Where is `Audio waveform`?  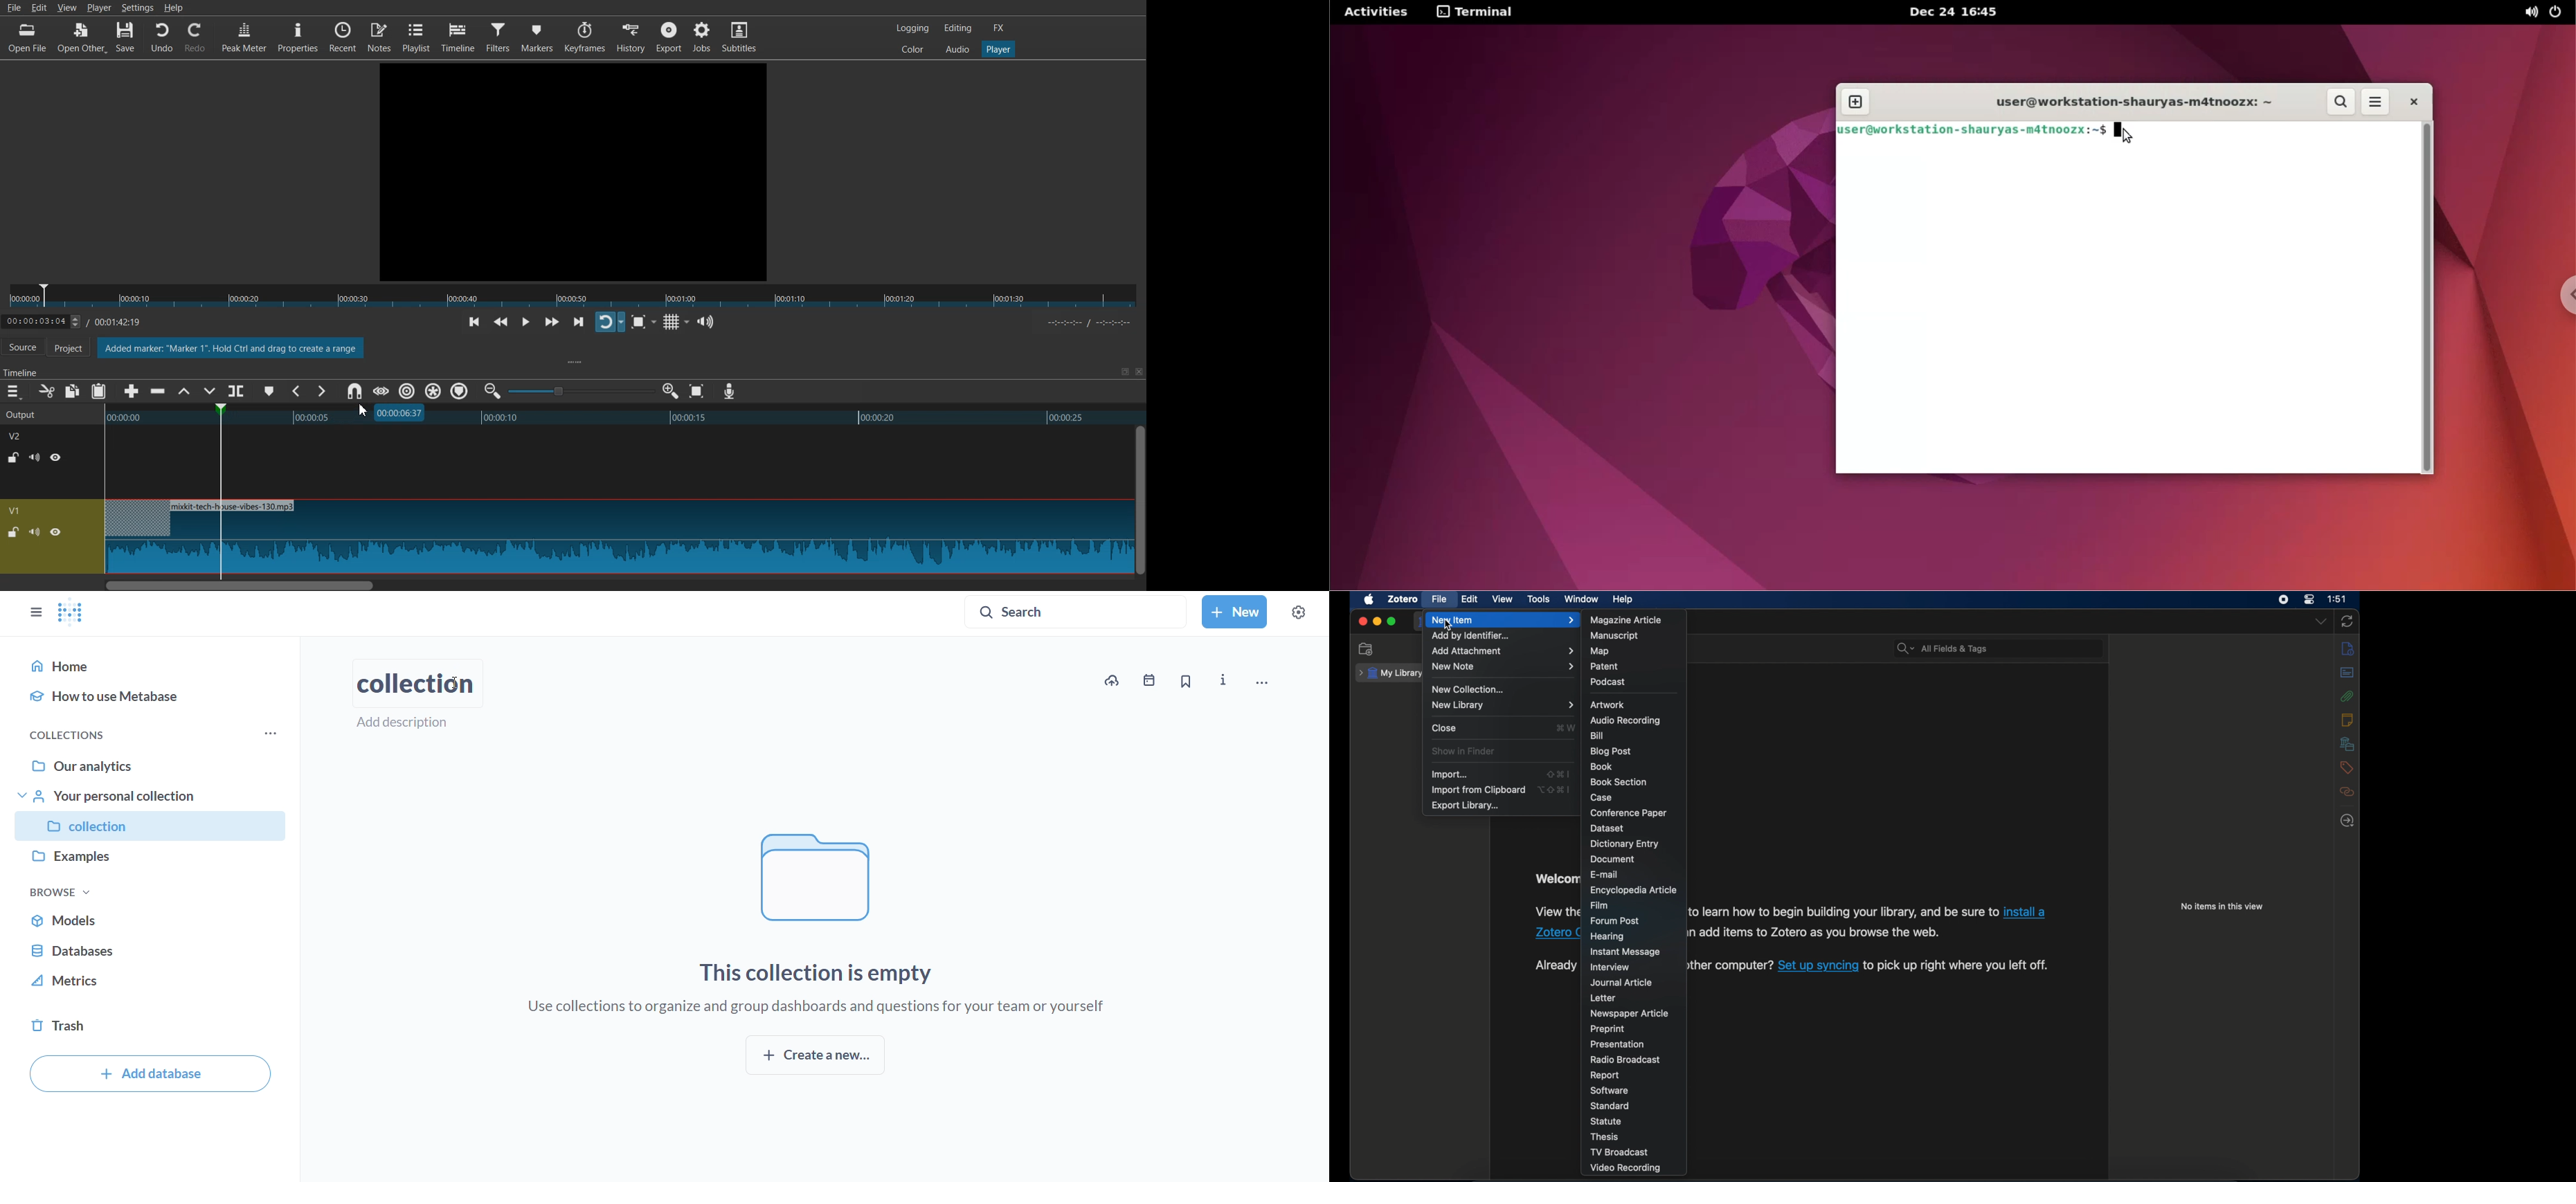 Audio waveform is located at coordinates (617, 537).